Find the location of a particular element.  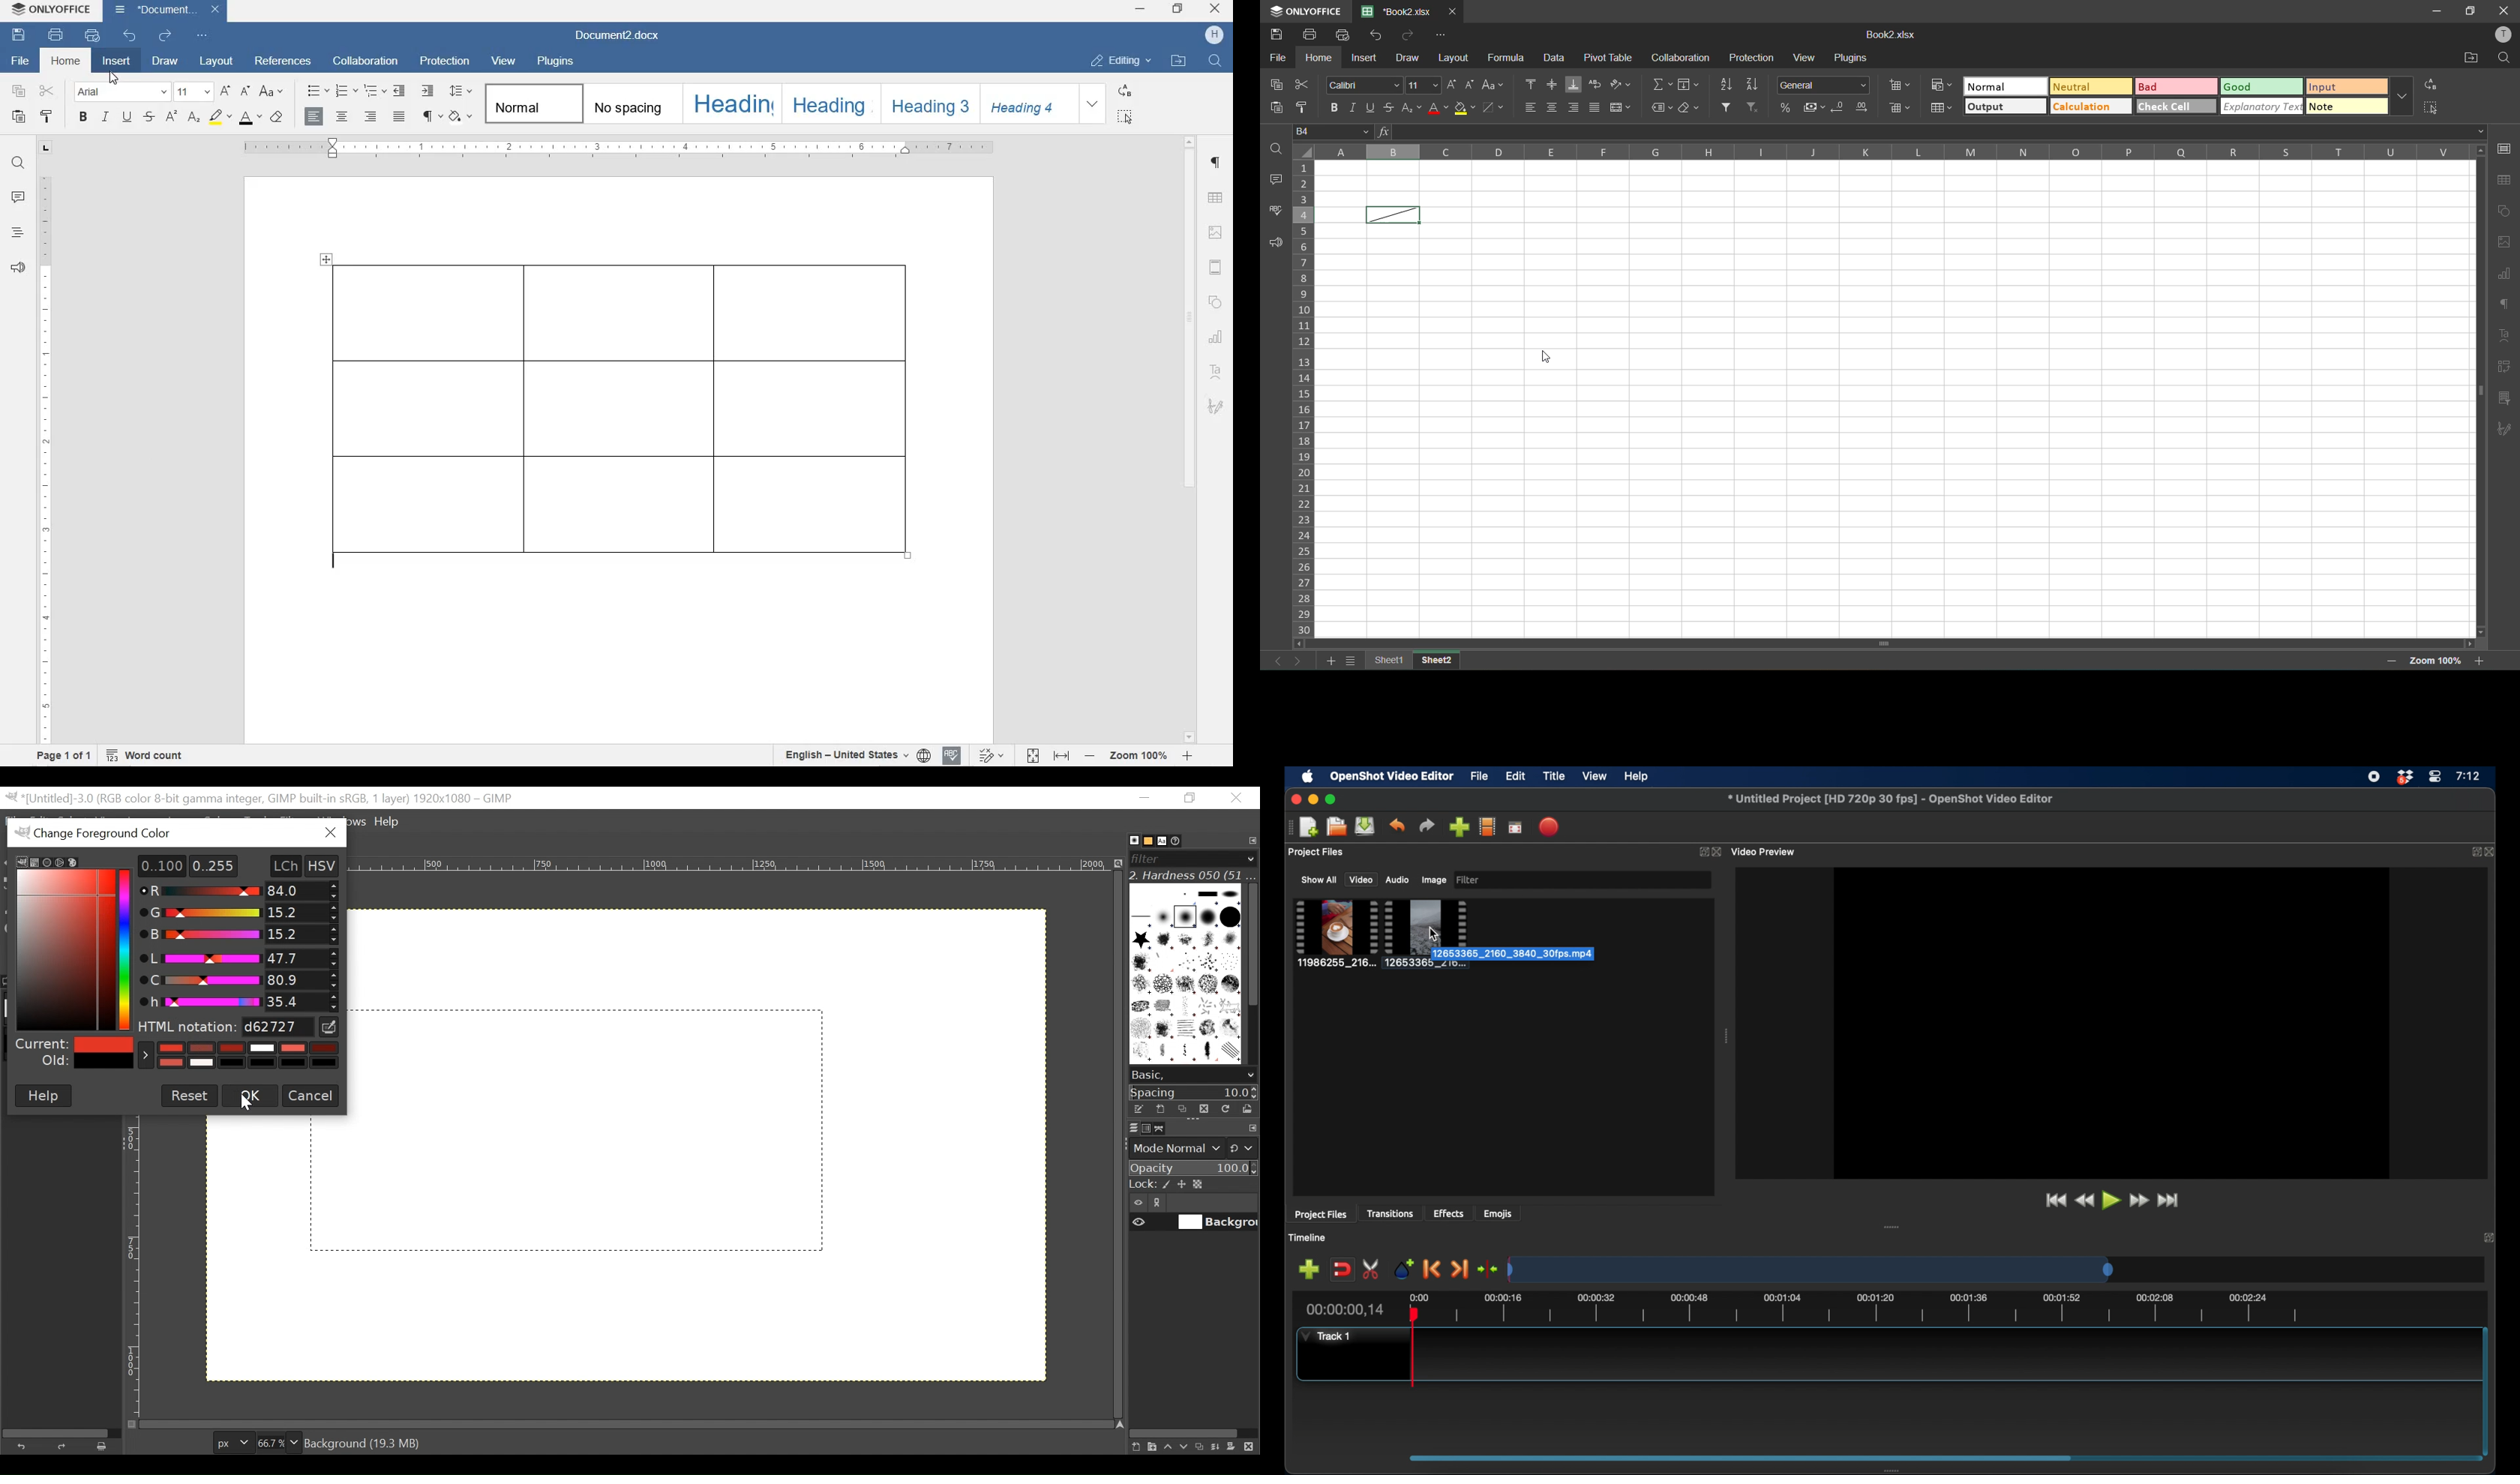

Basic is located at coordinates (1144, 841).